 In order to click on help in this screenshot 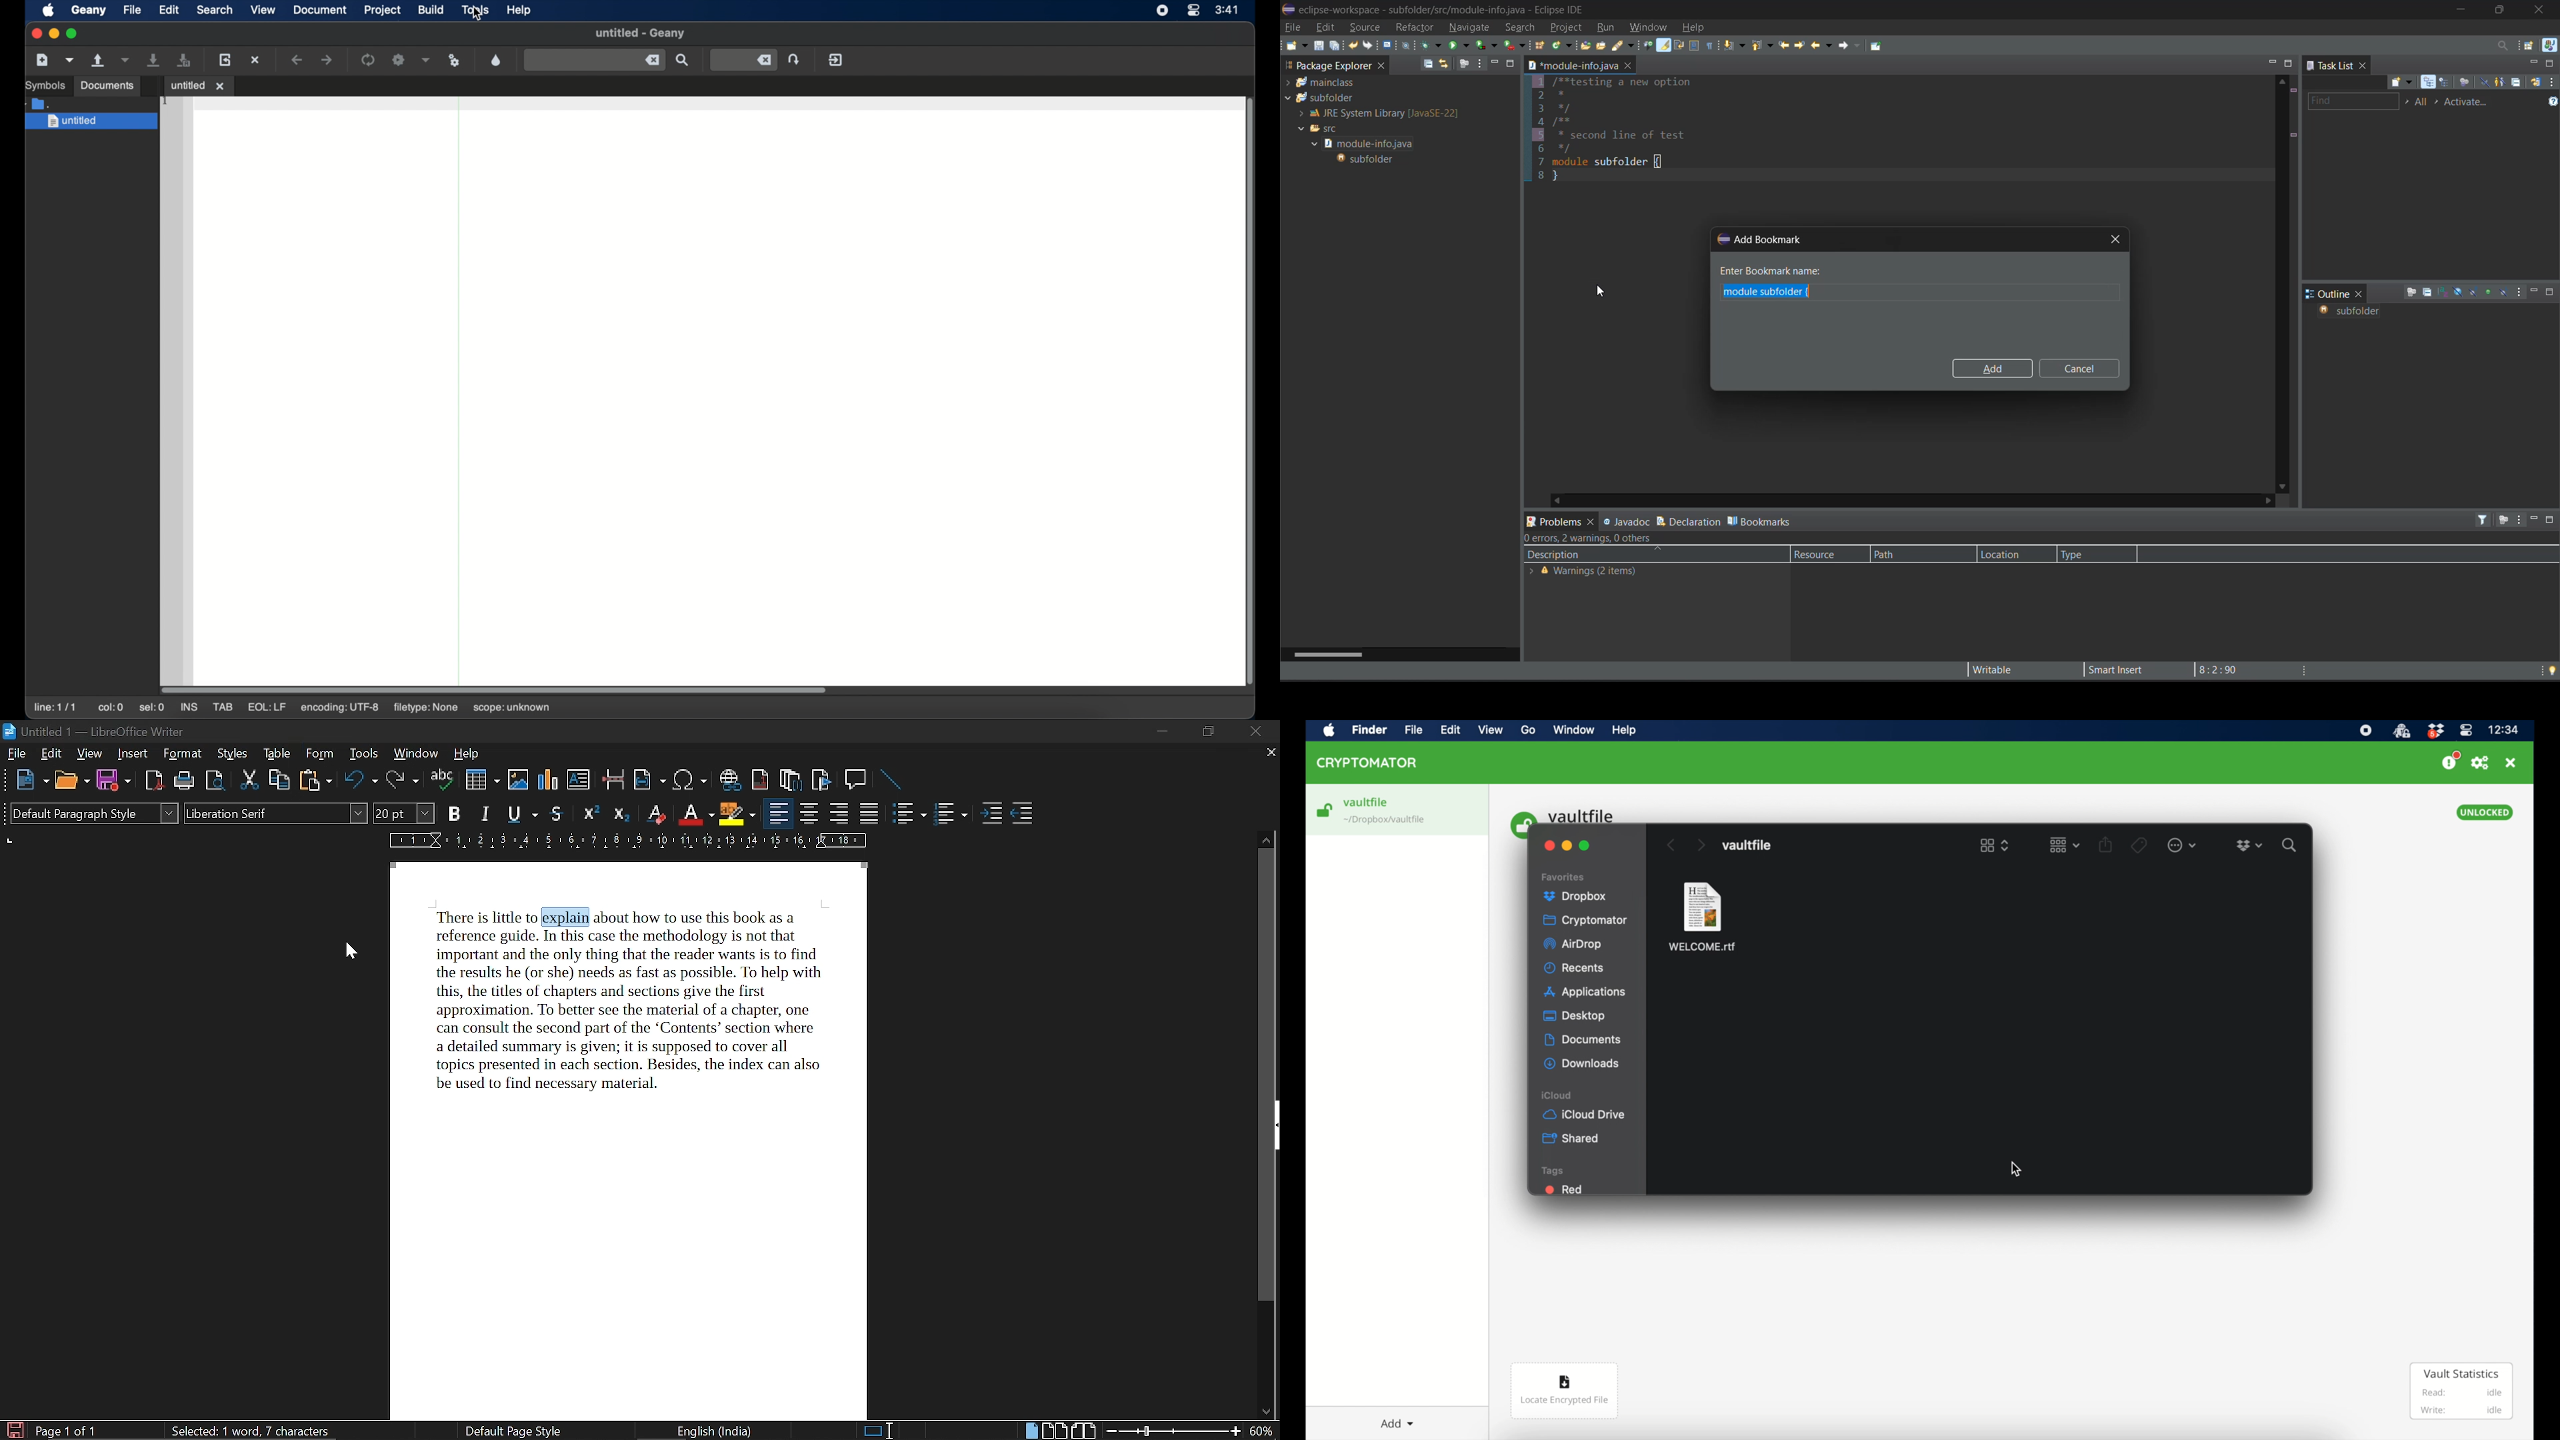, I will do `click(464, 754)`.